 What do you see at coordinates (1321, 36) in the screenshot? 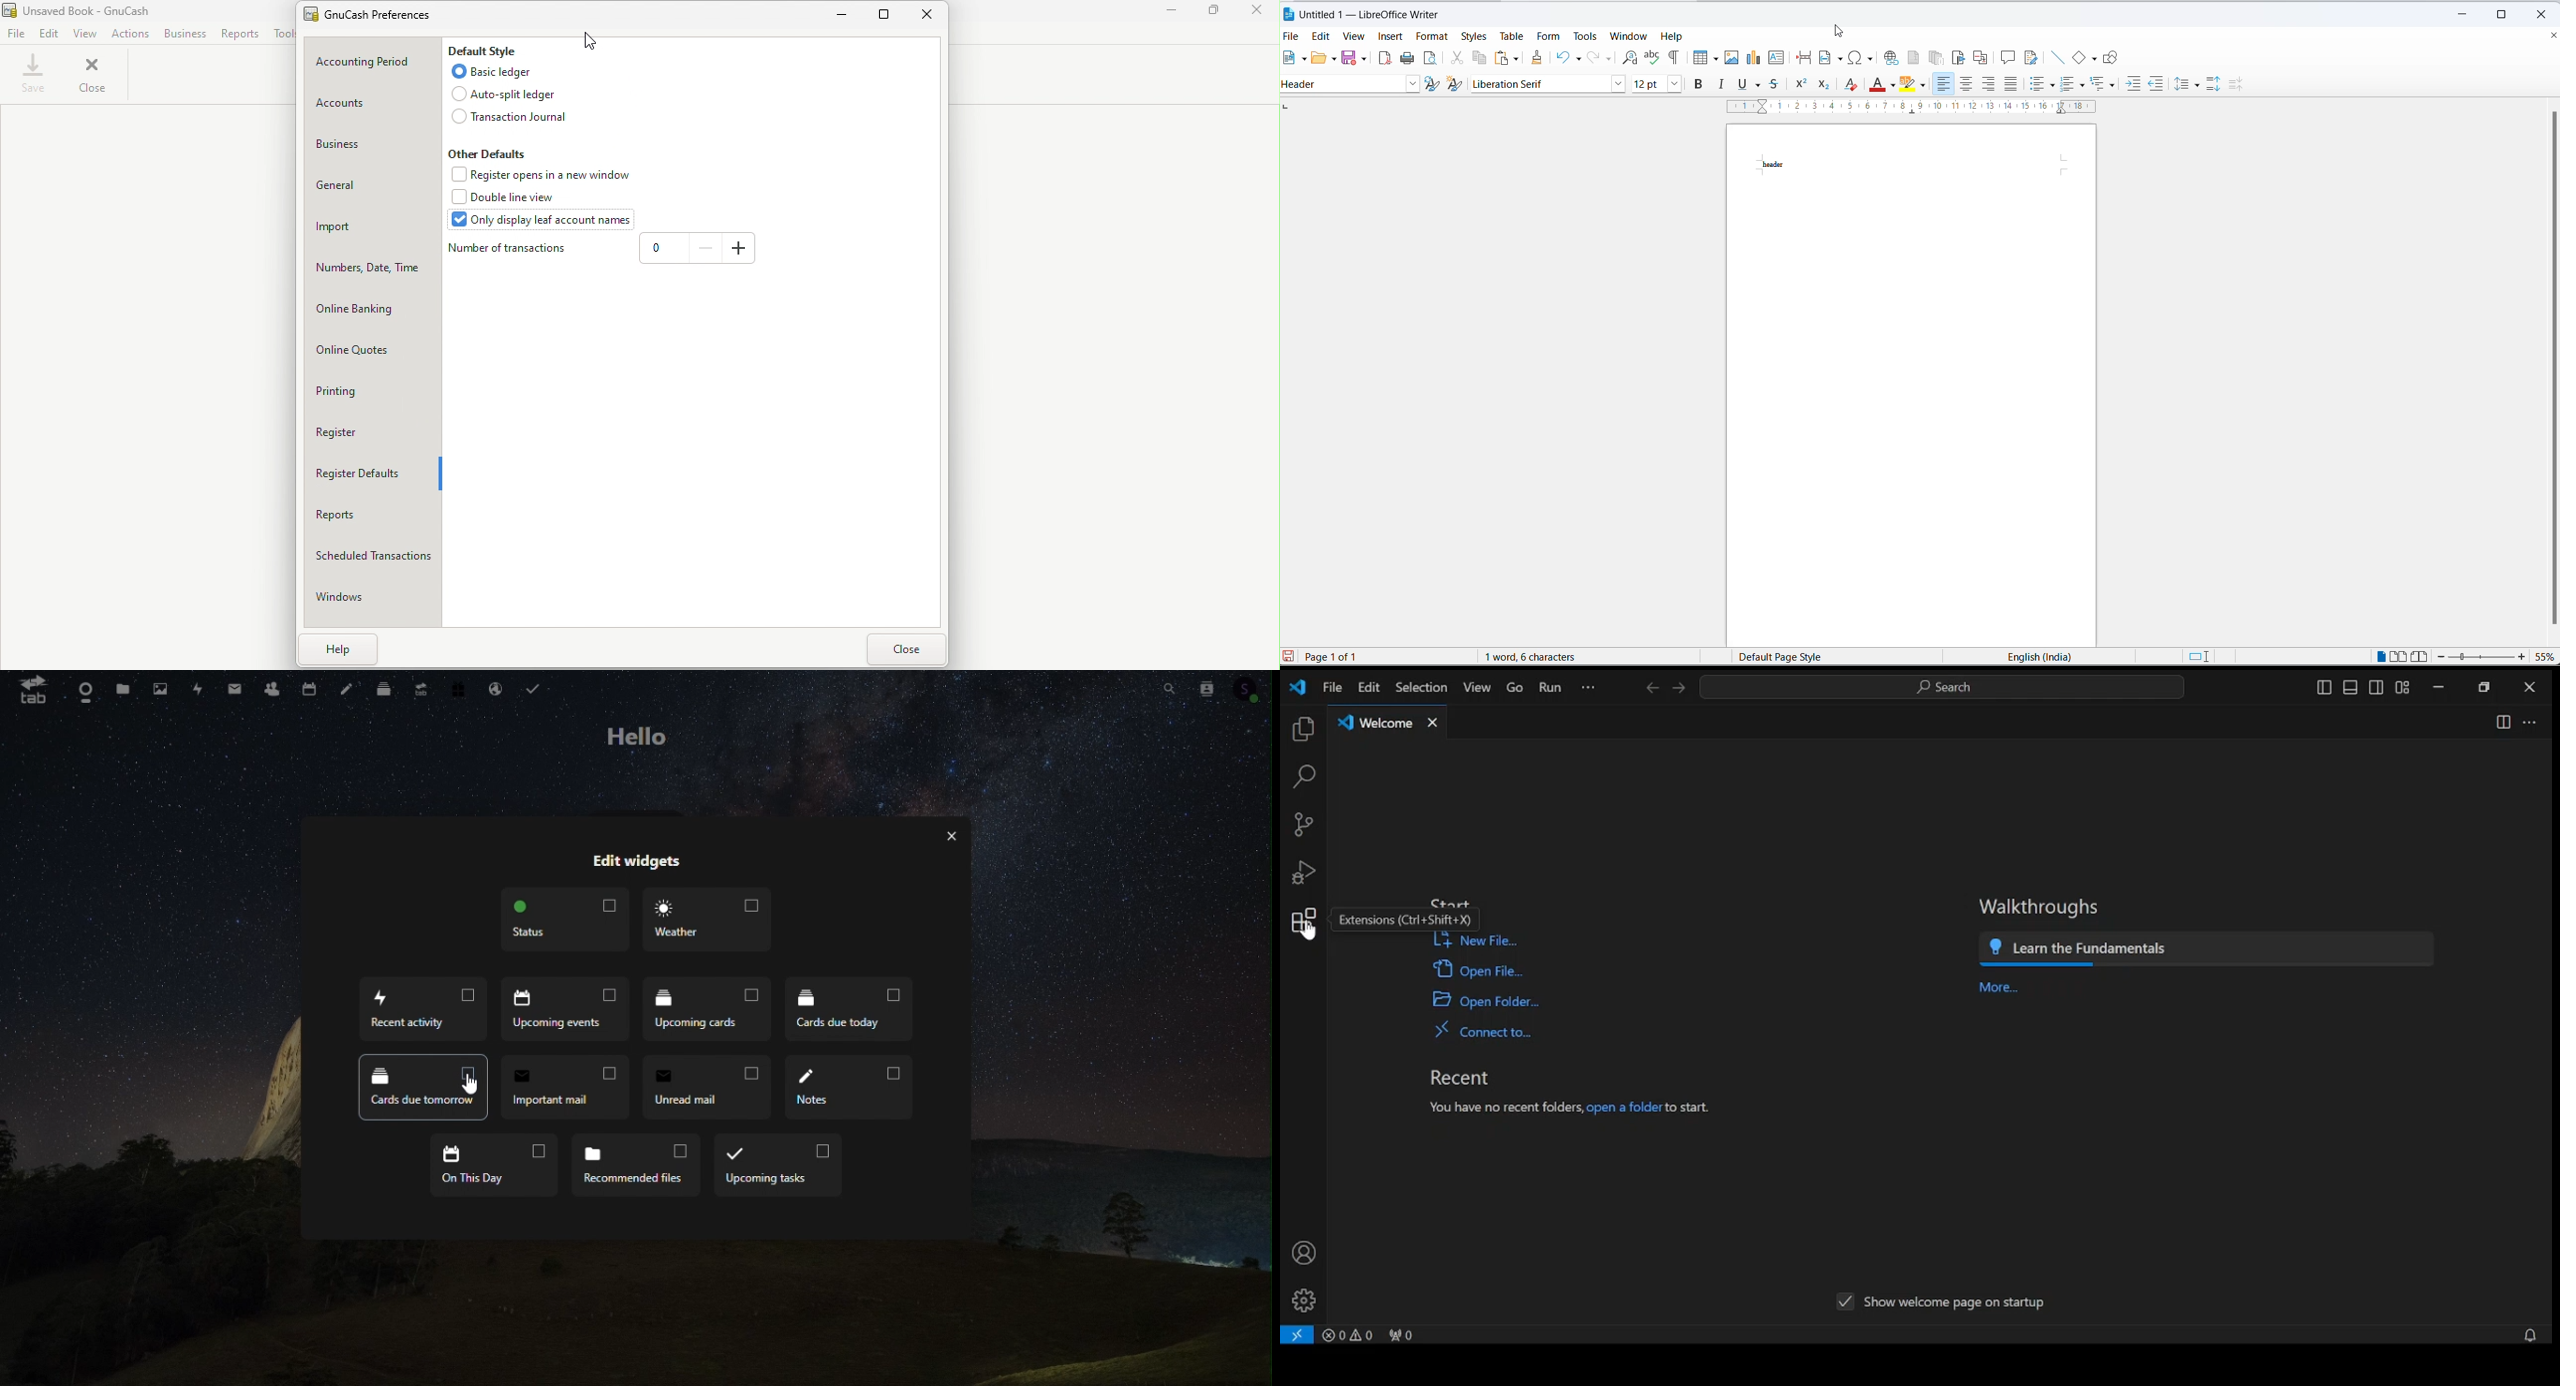
I see `edit` at bounding box center [1321, 36].